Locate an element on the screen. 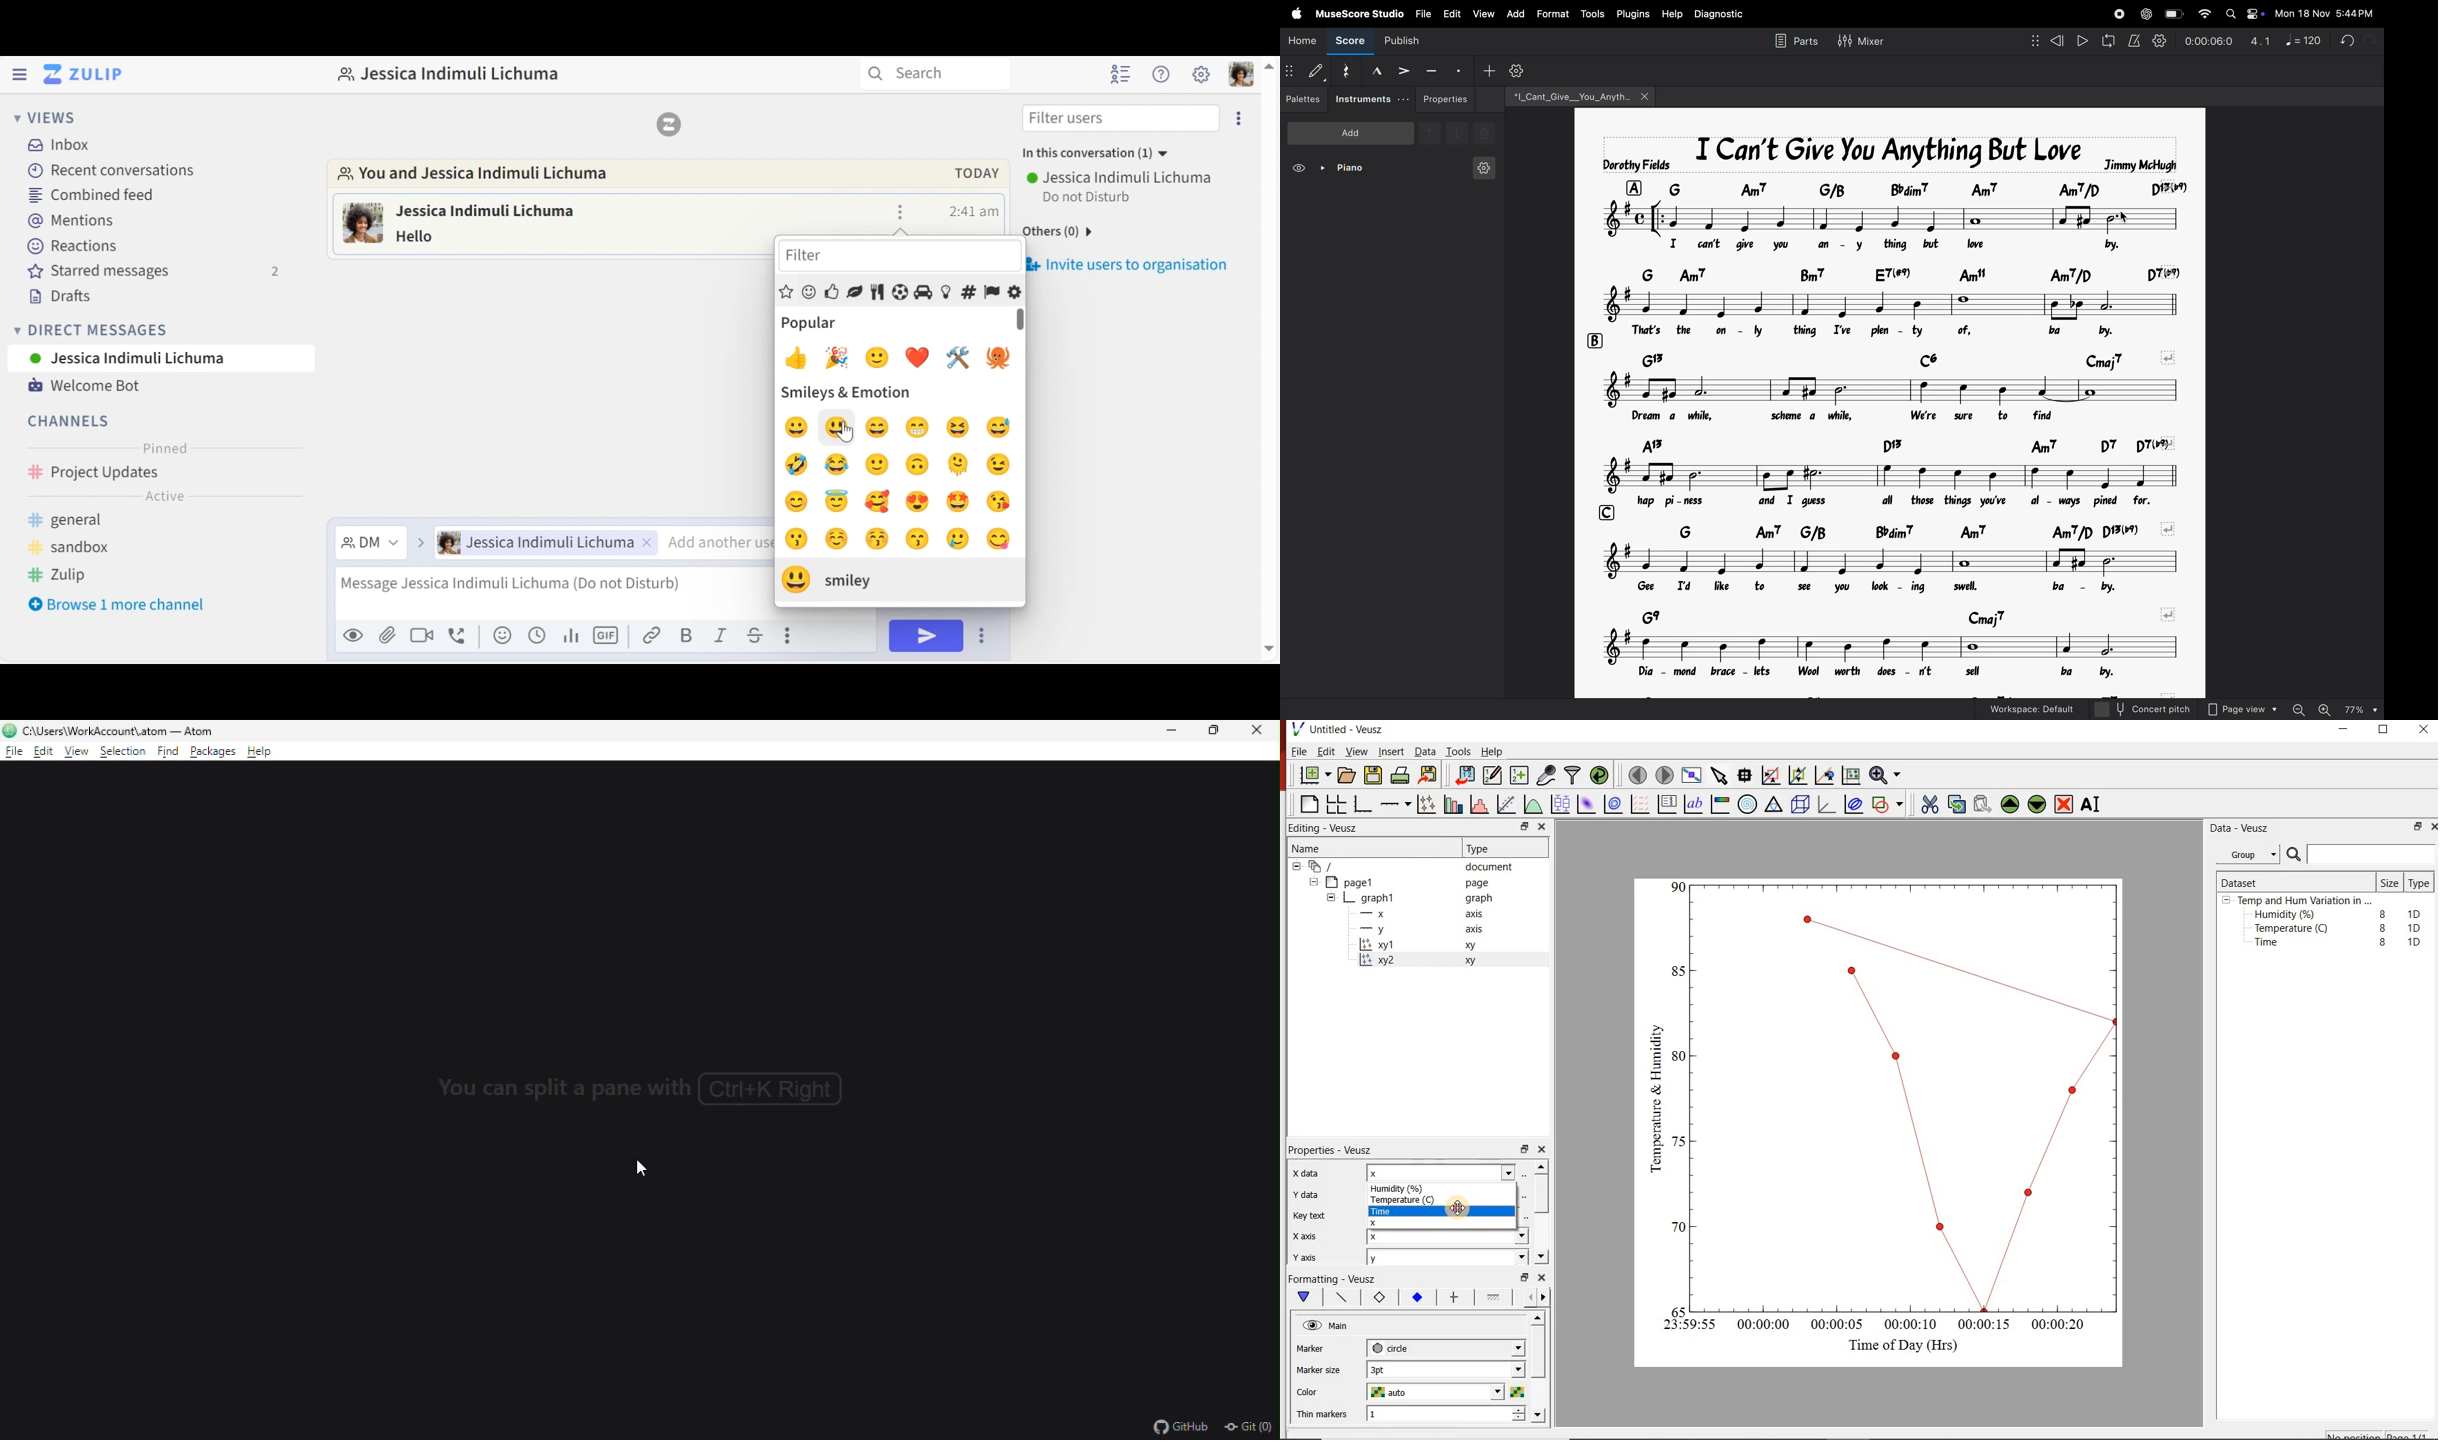 The image size is (2464, 1456). Channels is located at coordinates (70, 423).